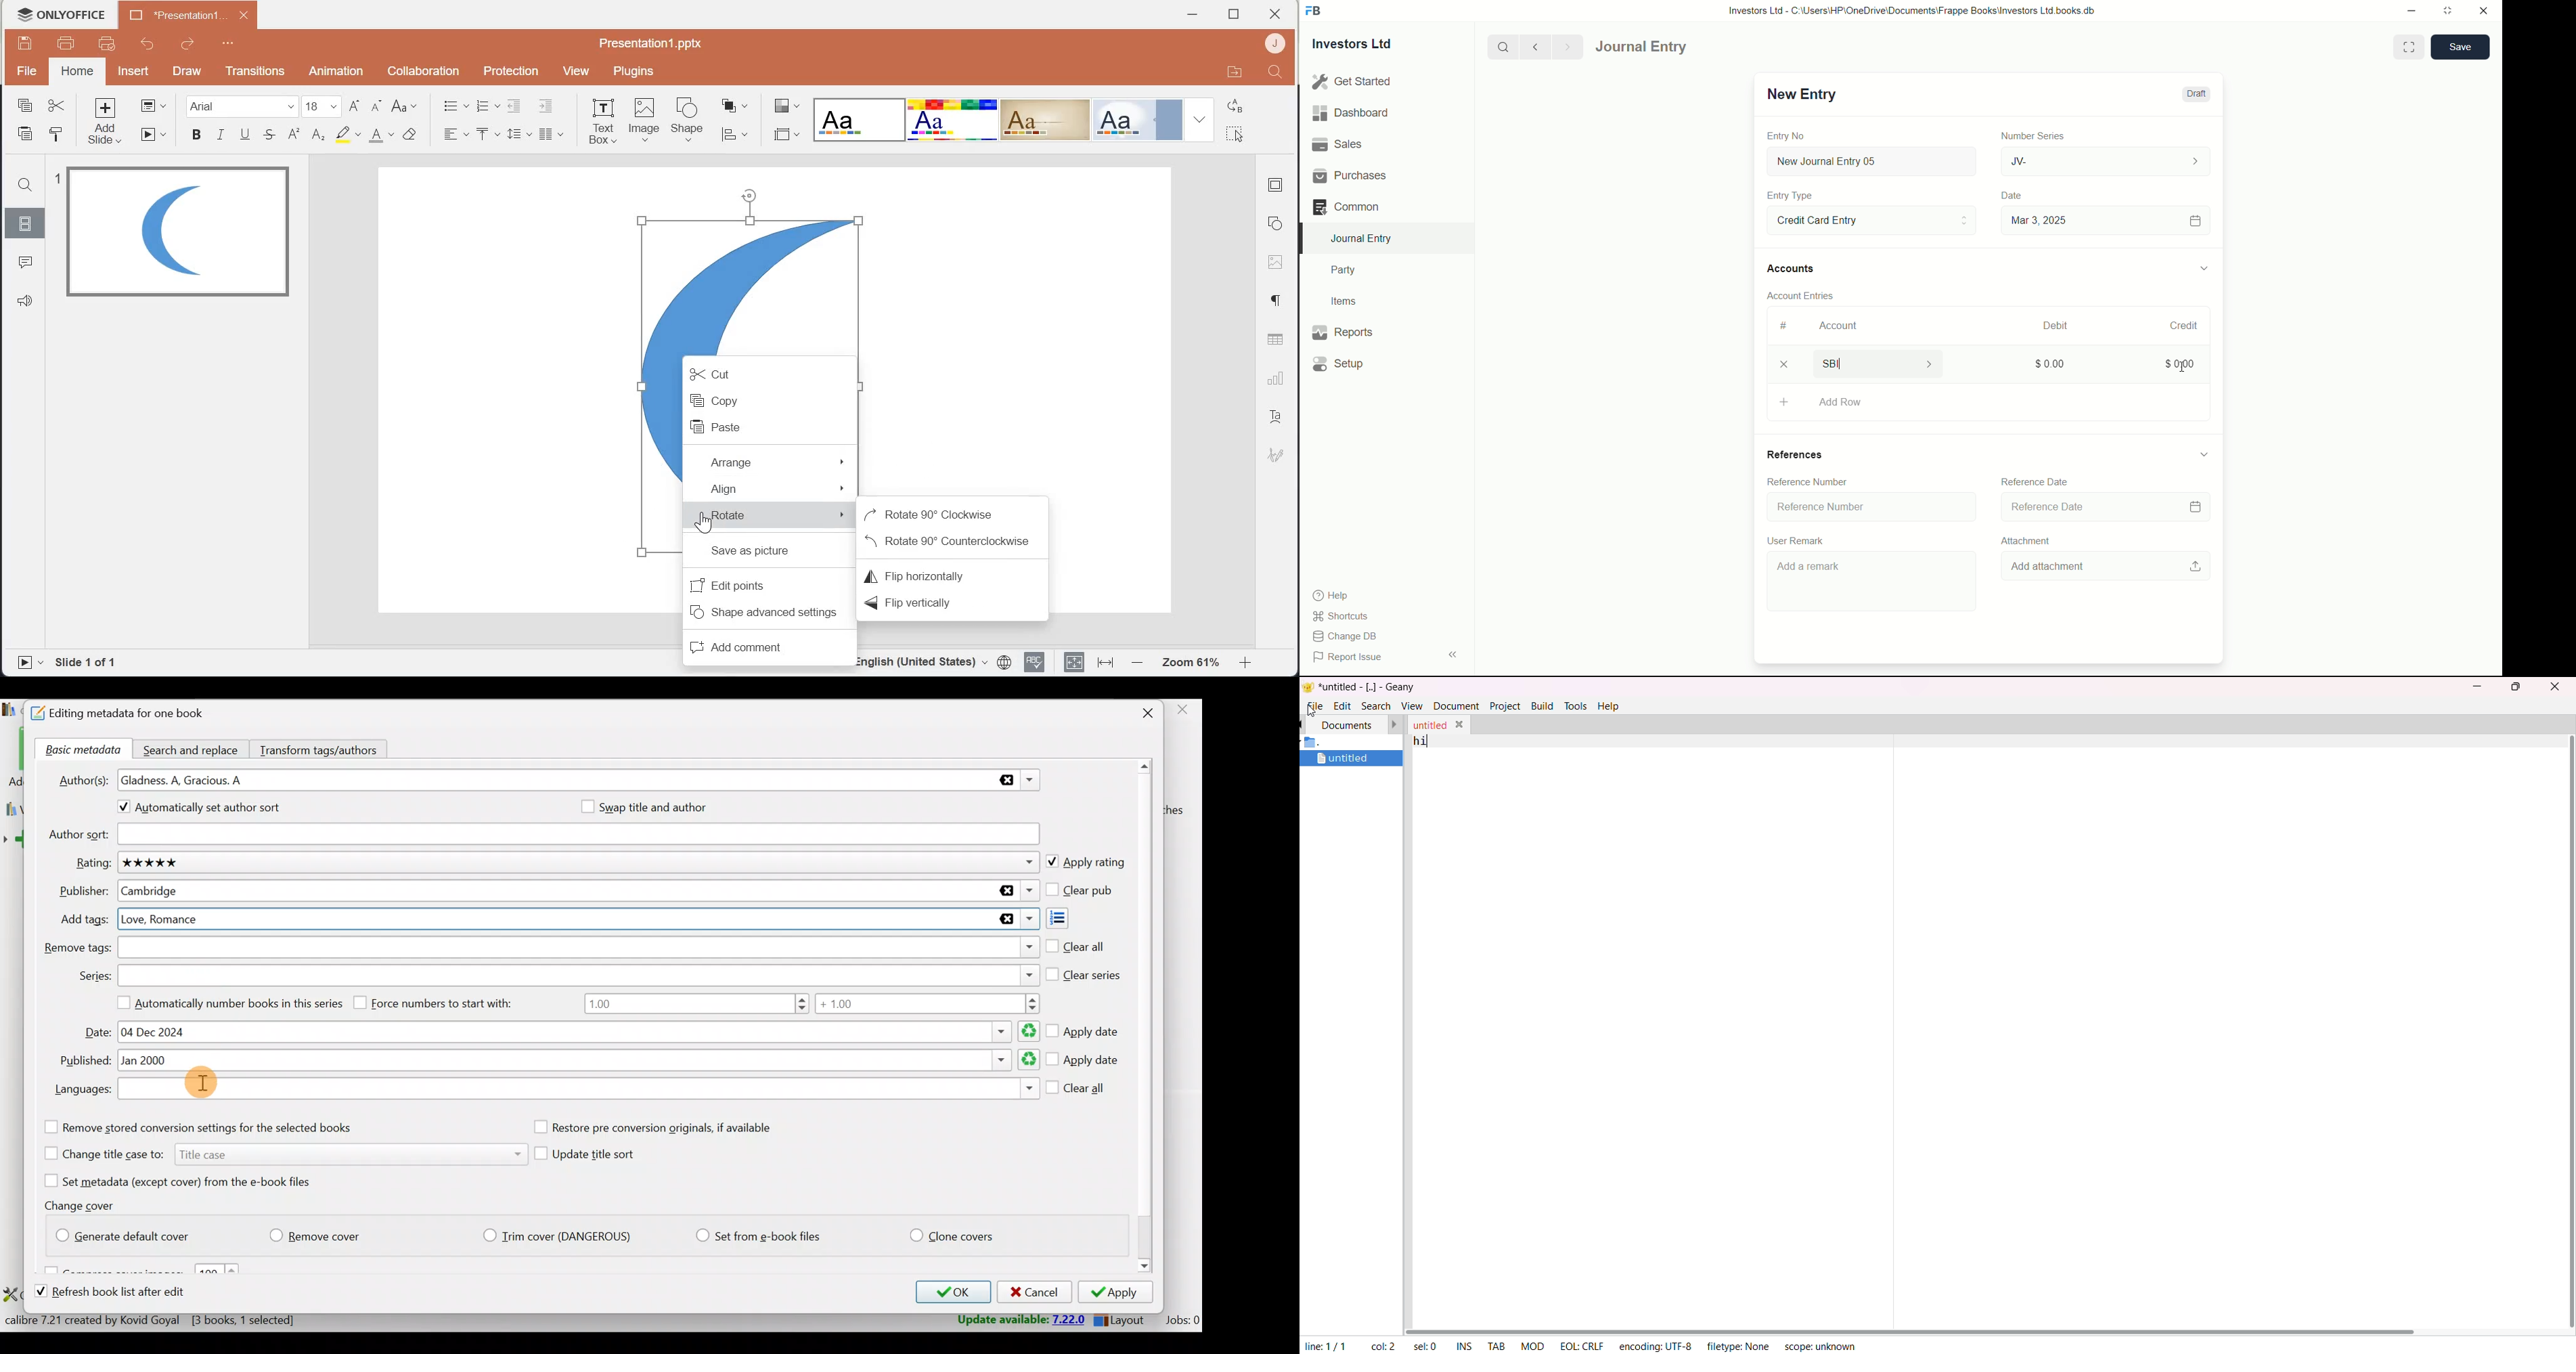 The width and height of the screenshot is (2576, 1372). What do you see at coordinates (1989, 404) in the screenshot?
I see `Add Row` at bounding box center [1989, 404].